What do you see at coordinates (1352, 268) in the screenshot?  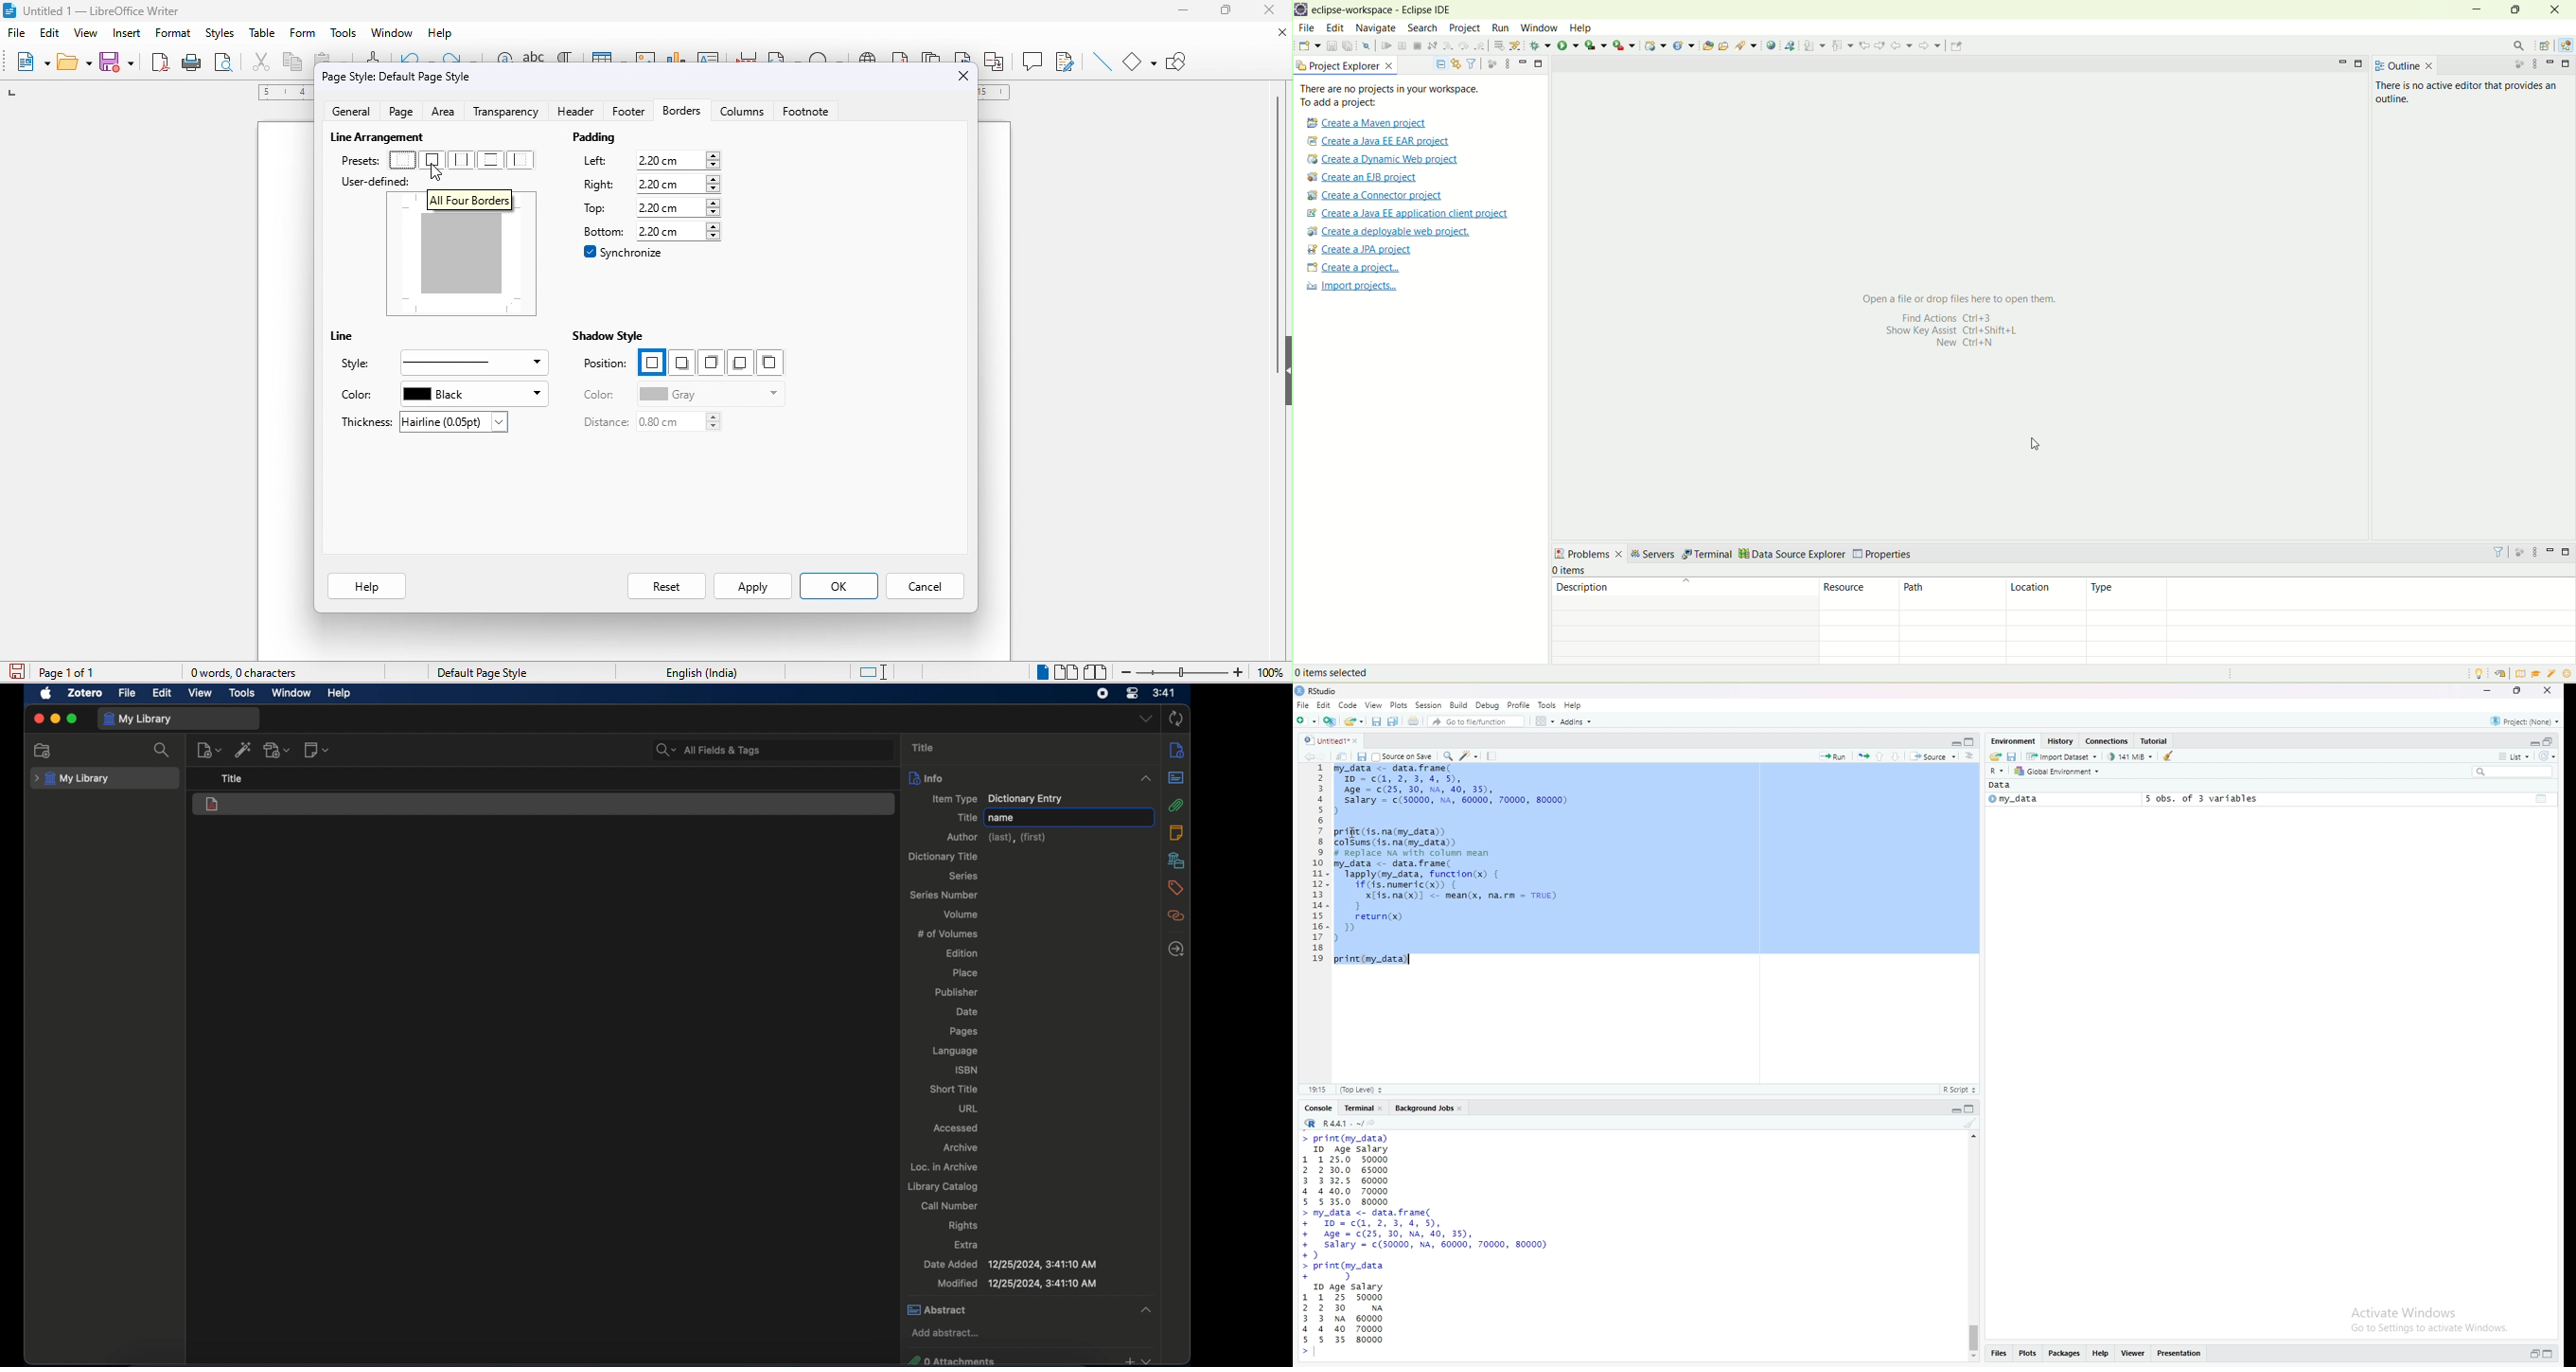 I see `create a project` at bounding box center [1352, 268].